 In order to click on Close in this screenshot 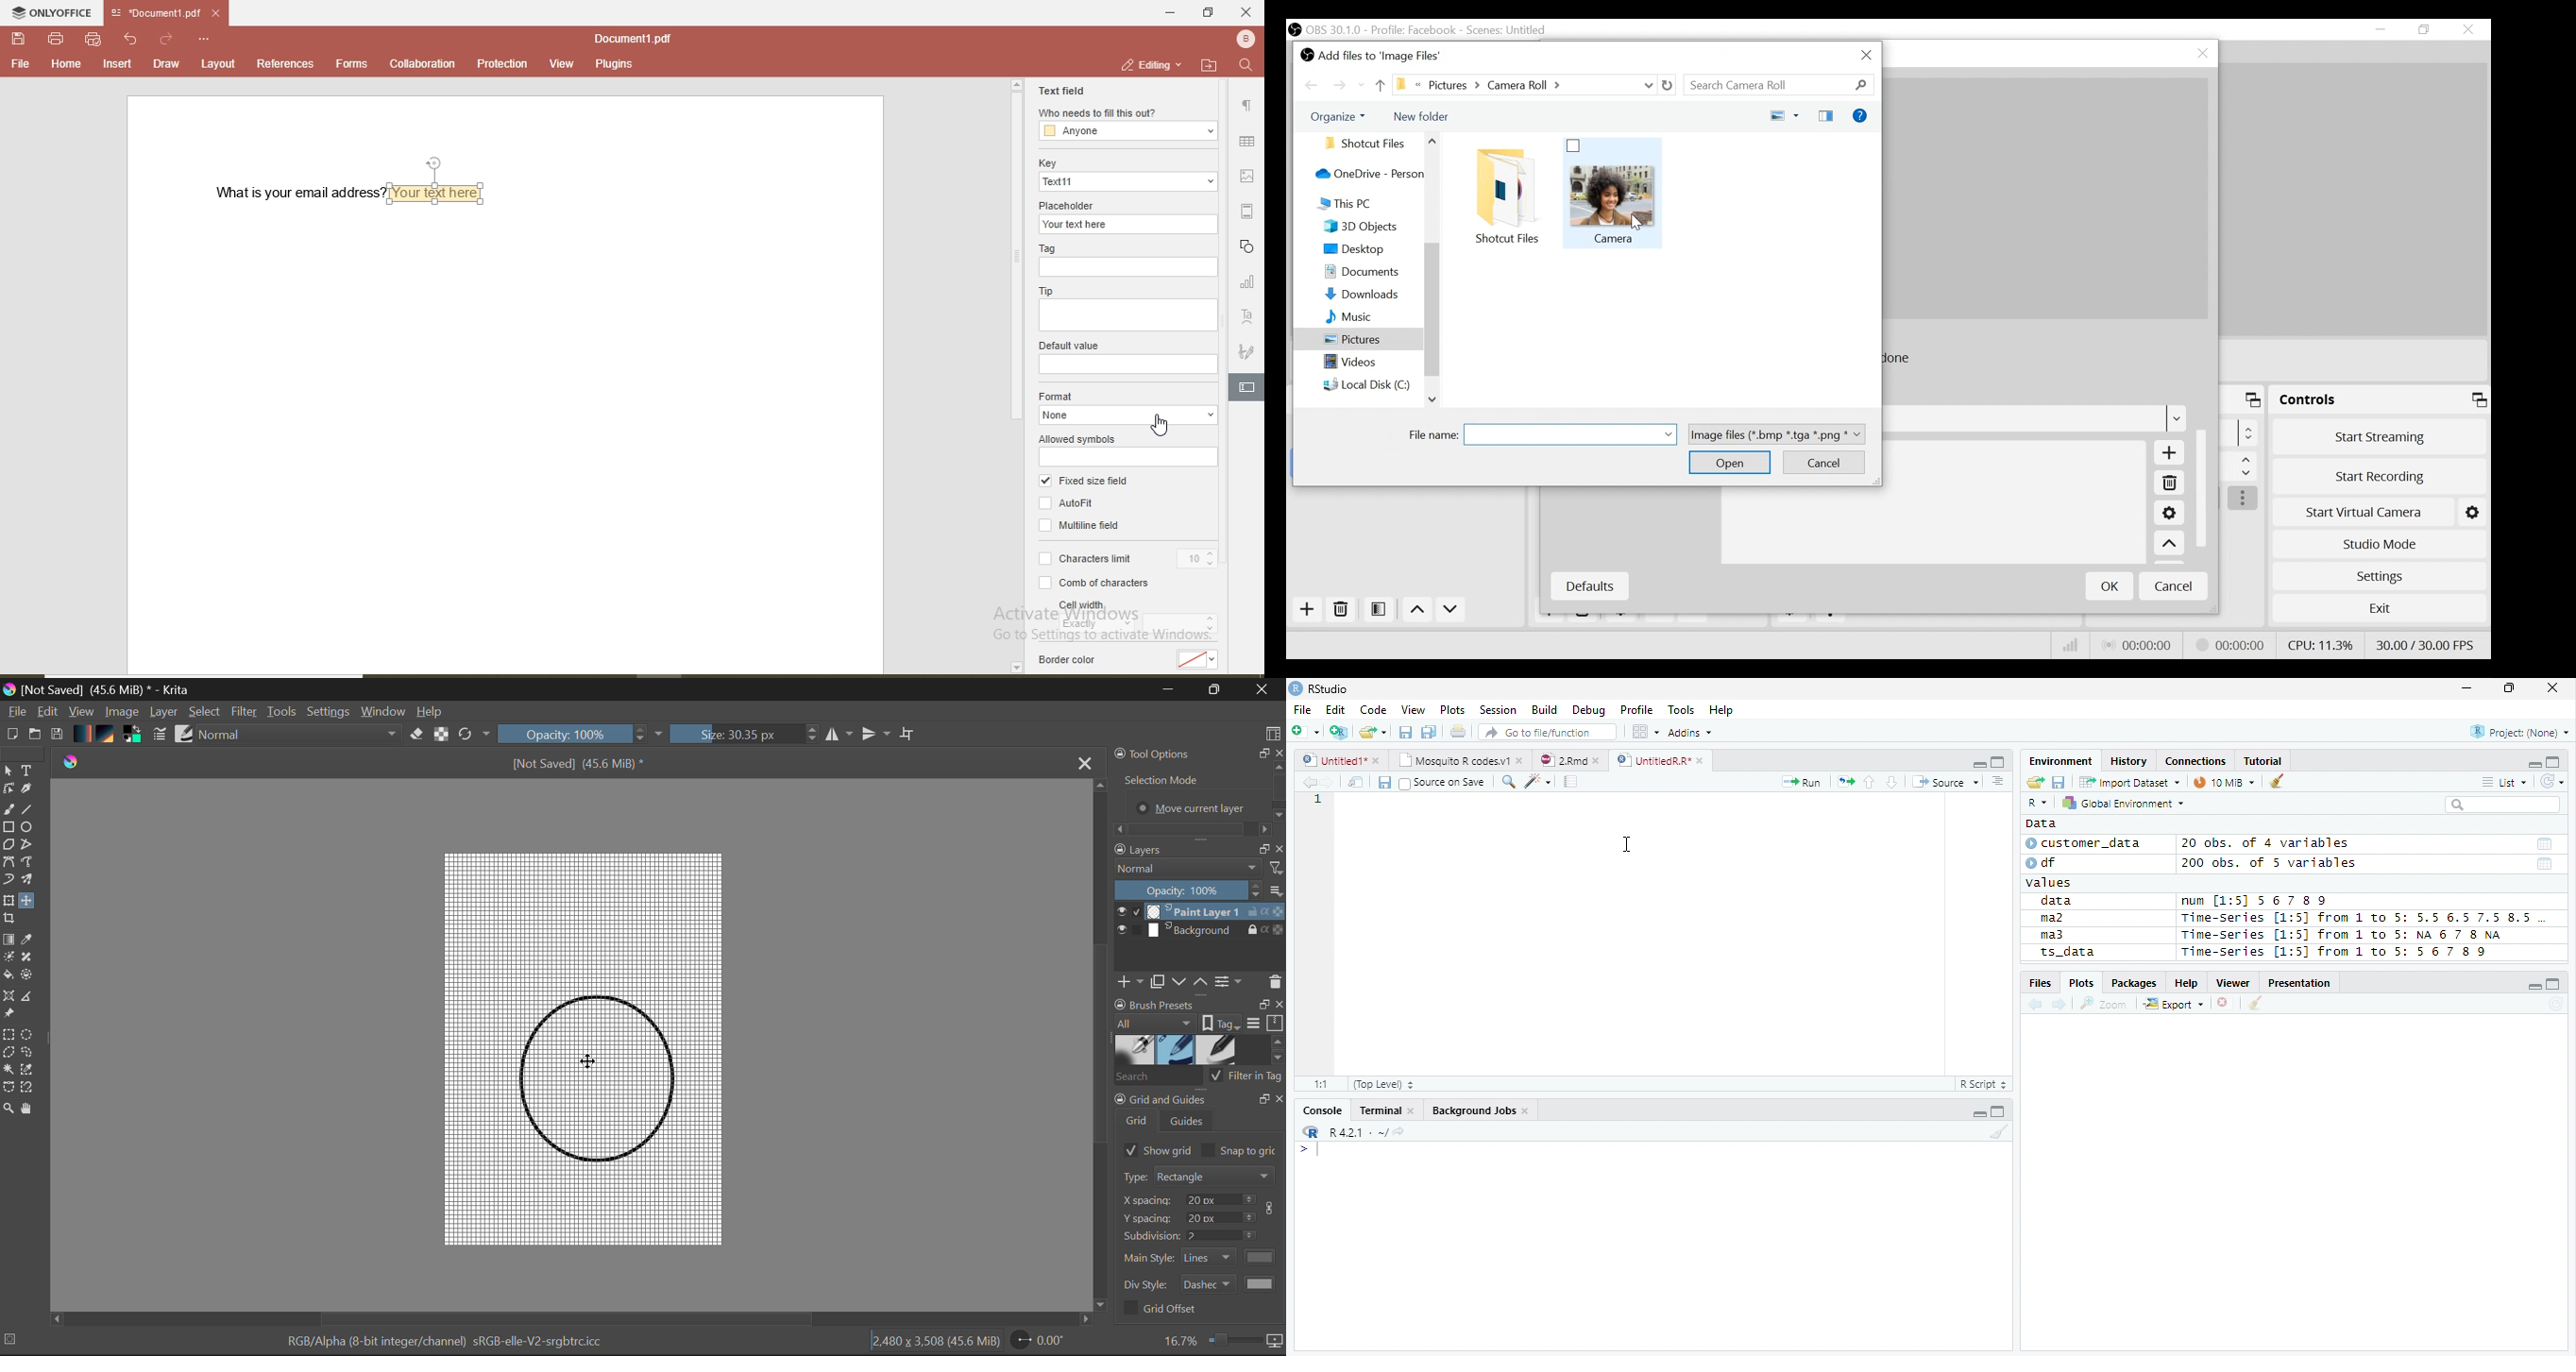, I will do `click(1265, 689)`.